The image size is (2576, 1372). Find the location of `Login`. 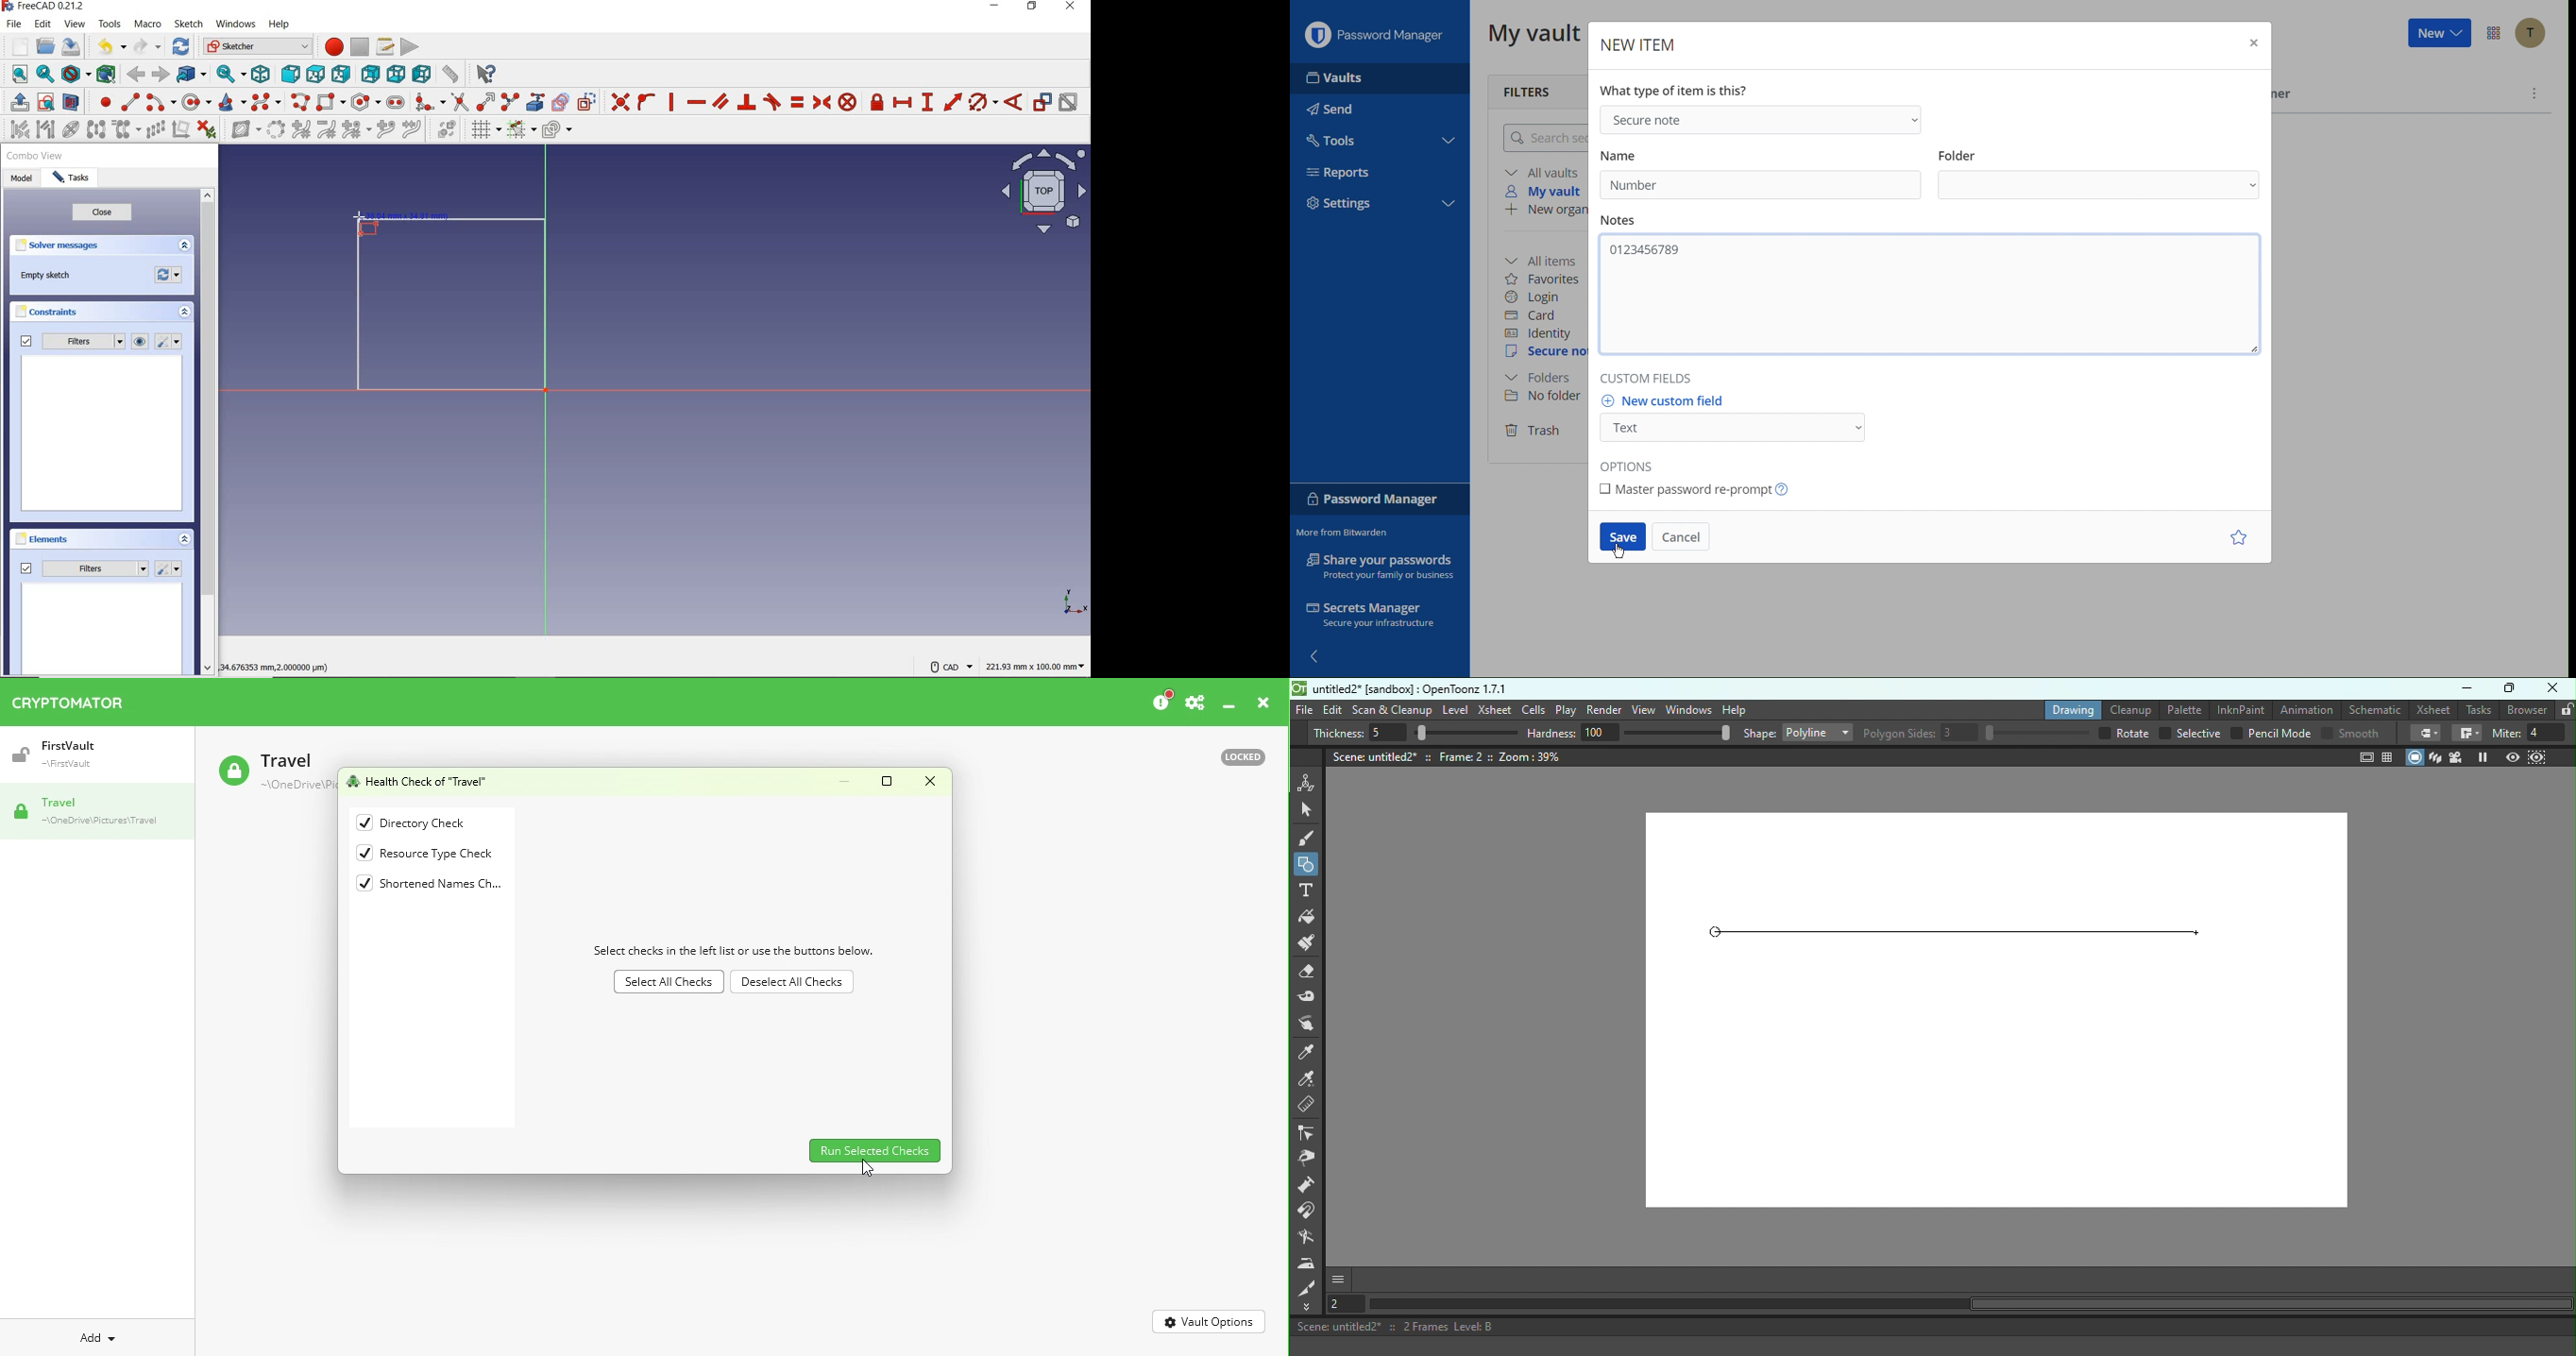

Login is located at coordinates (1538, 296).